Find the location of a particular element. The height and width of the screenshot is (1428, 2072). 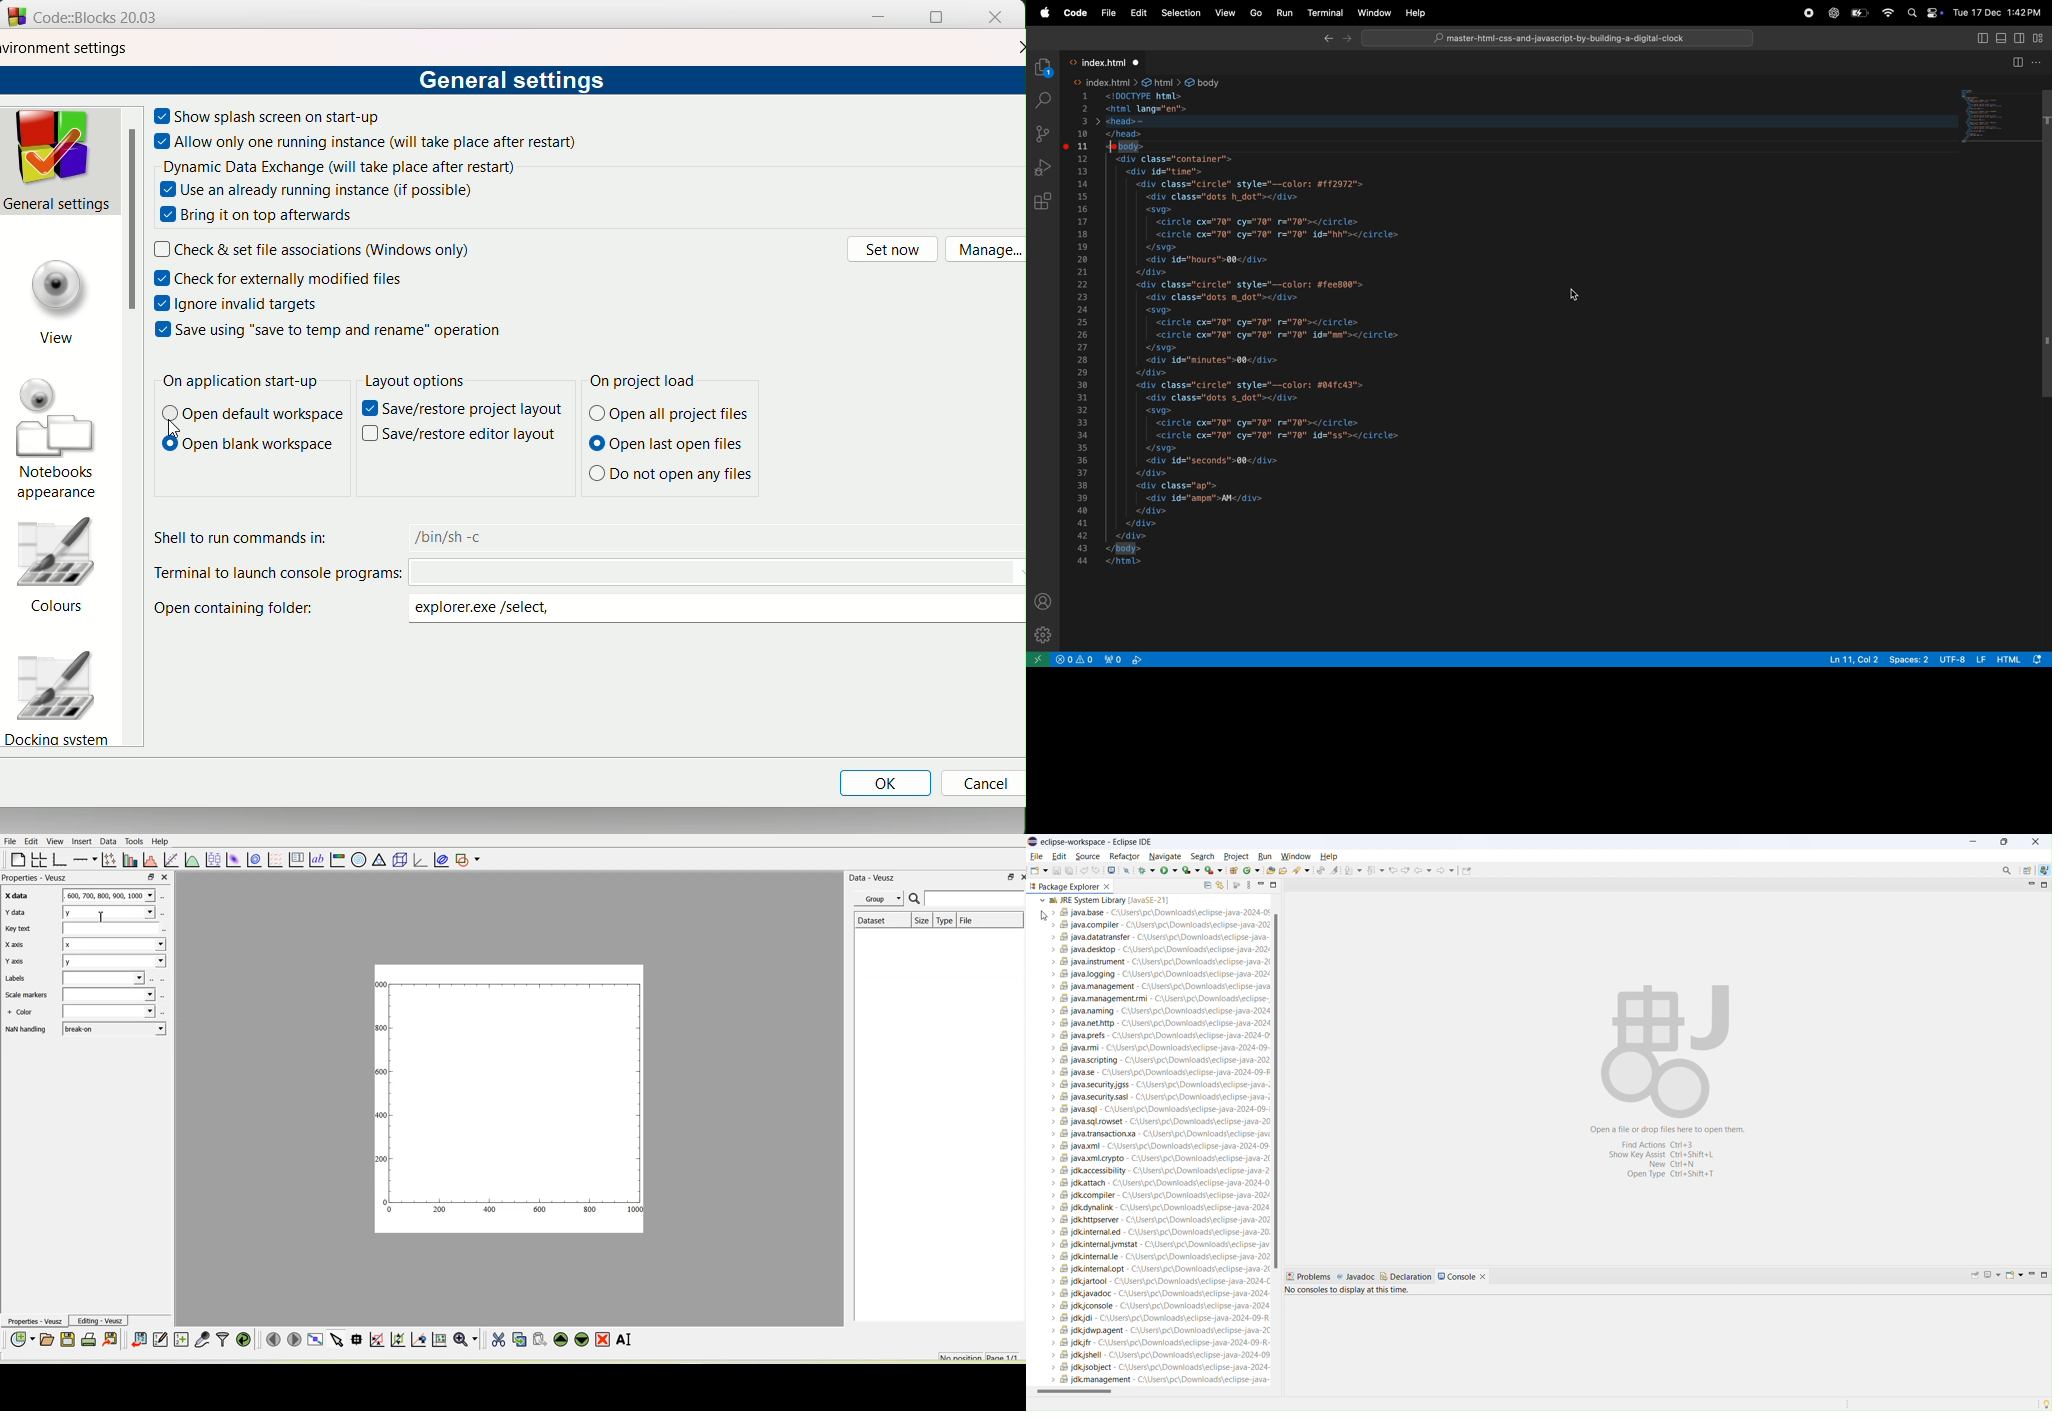

plot a vector field is located at coordinates (274, 859).